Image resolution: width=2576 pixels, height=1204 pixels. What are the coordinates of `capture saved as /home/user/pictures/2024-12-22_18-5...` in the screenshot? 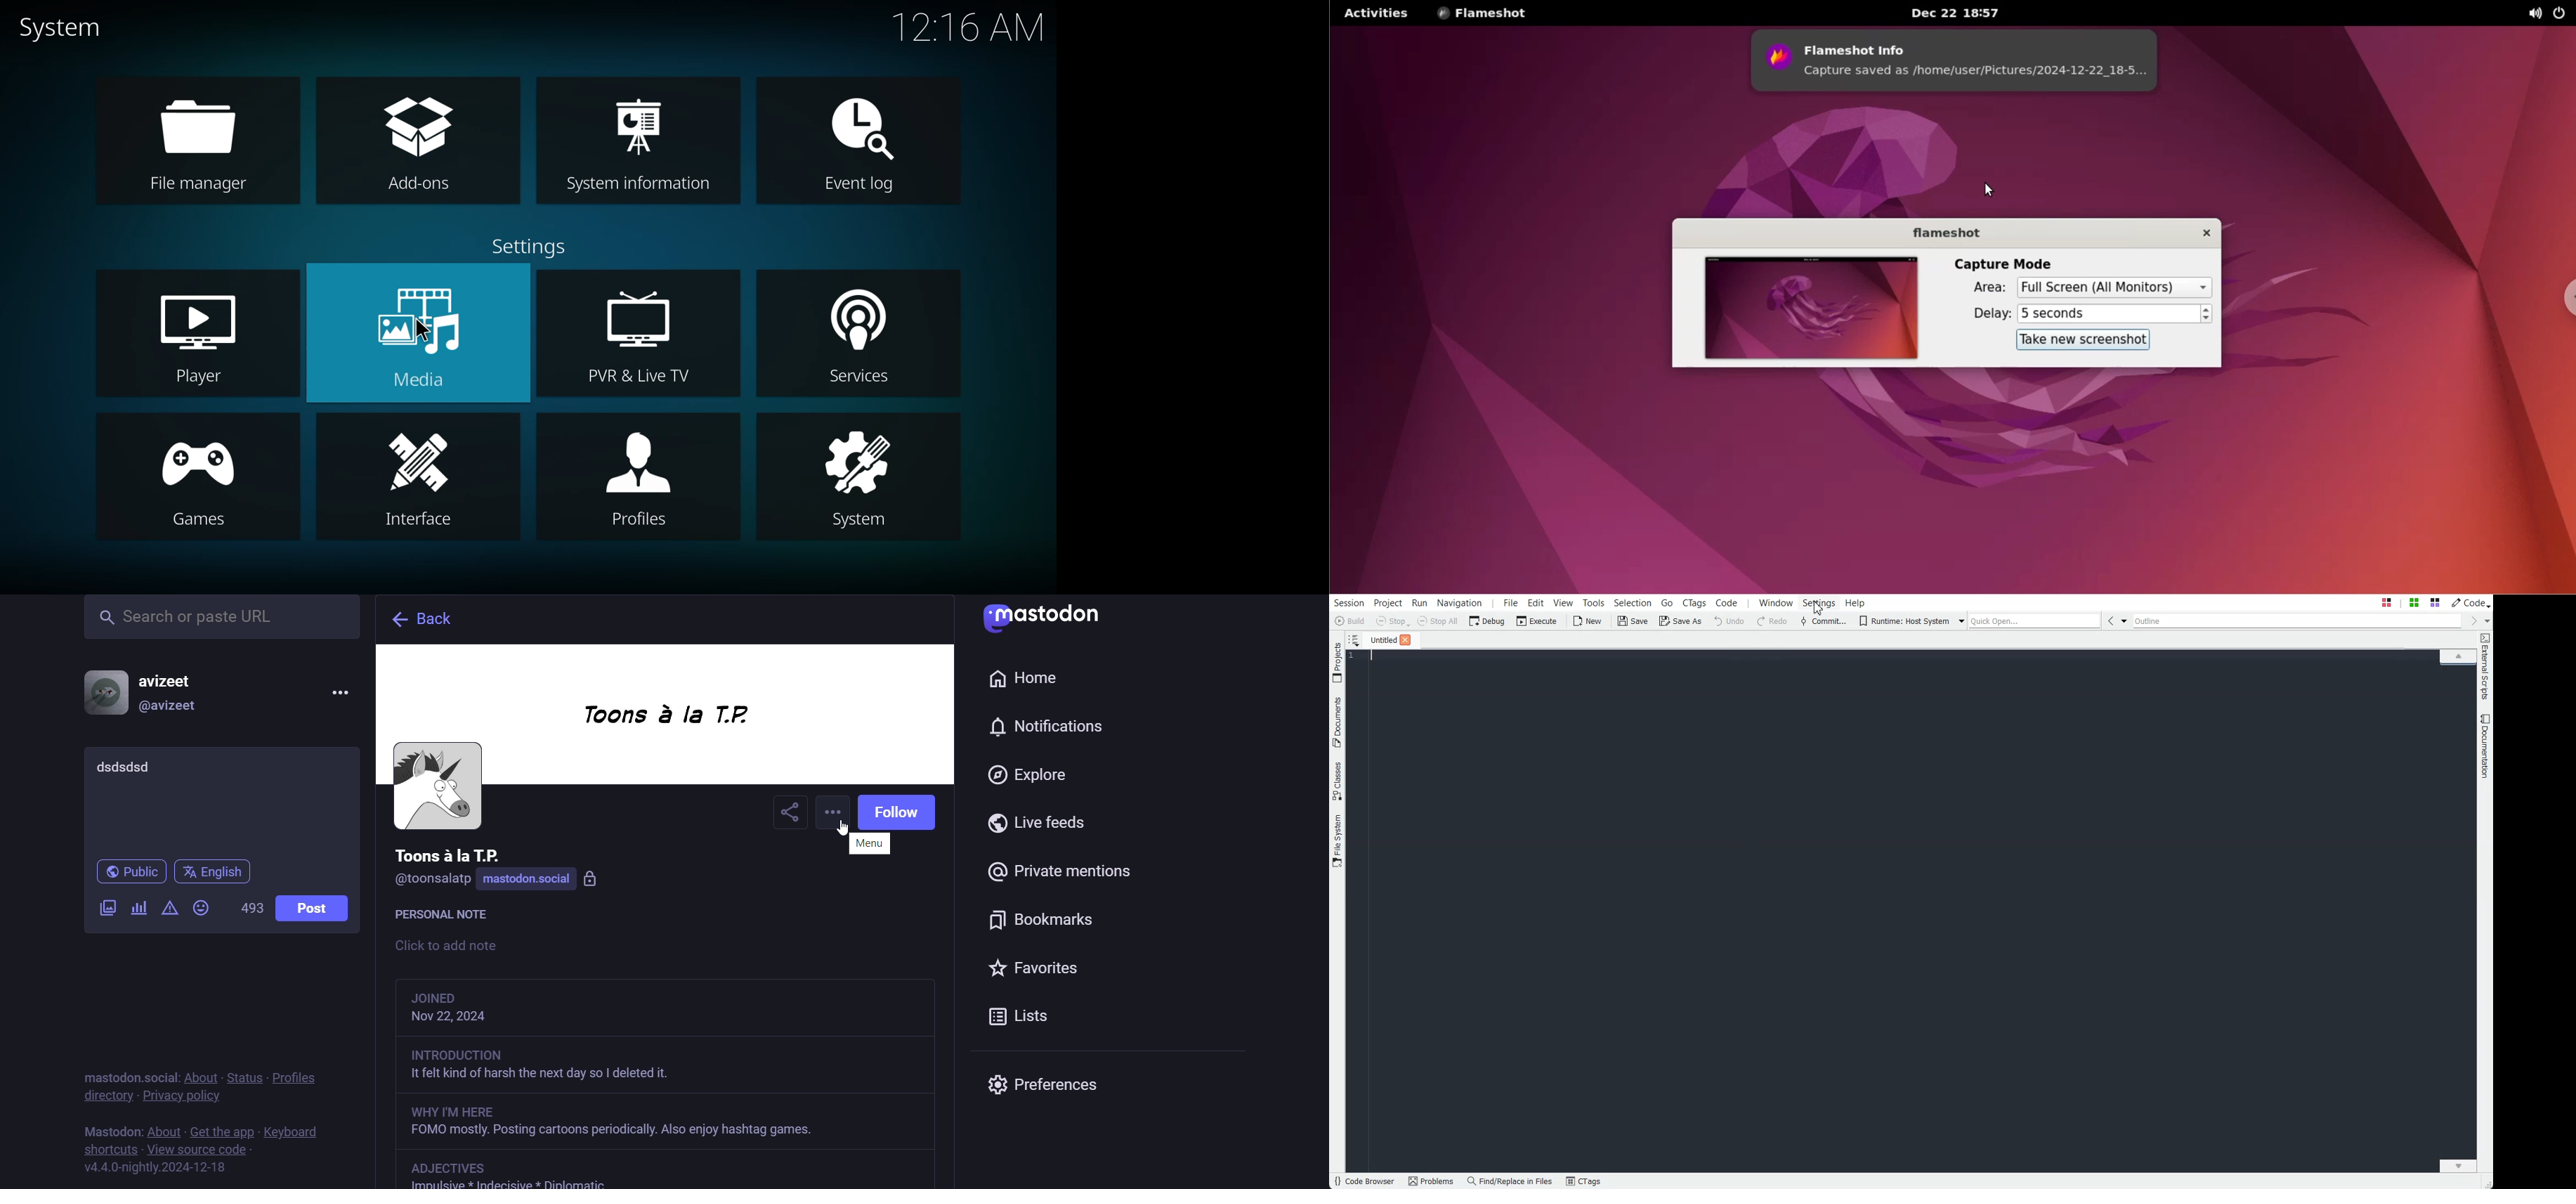 It's located at (1981, 75).